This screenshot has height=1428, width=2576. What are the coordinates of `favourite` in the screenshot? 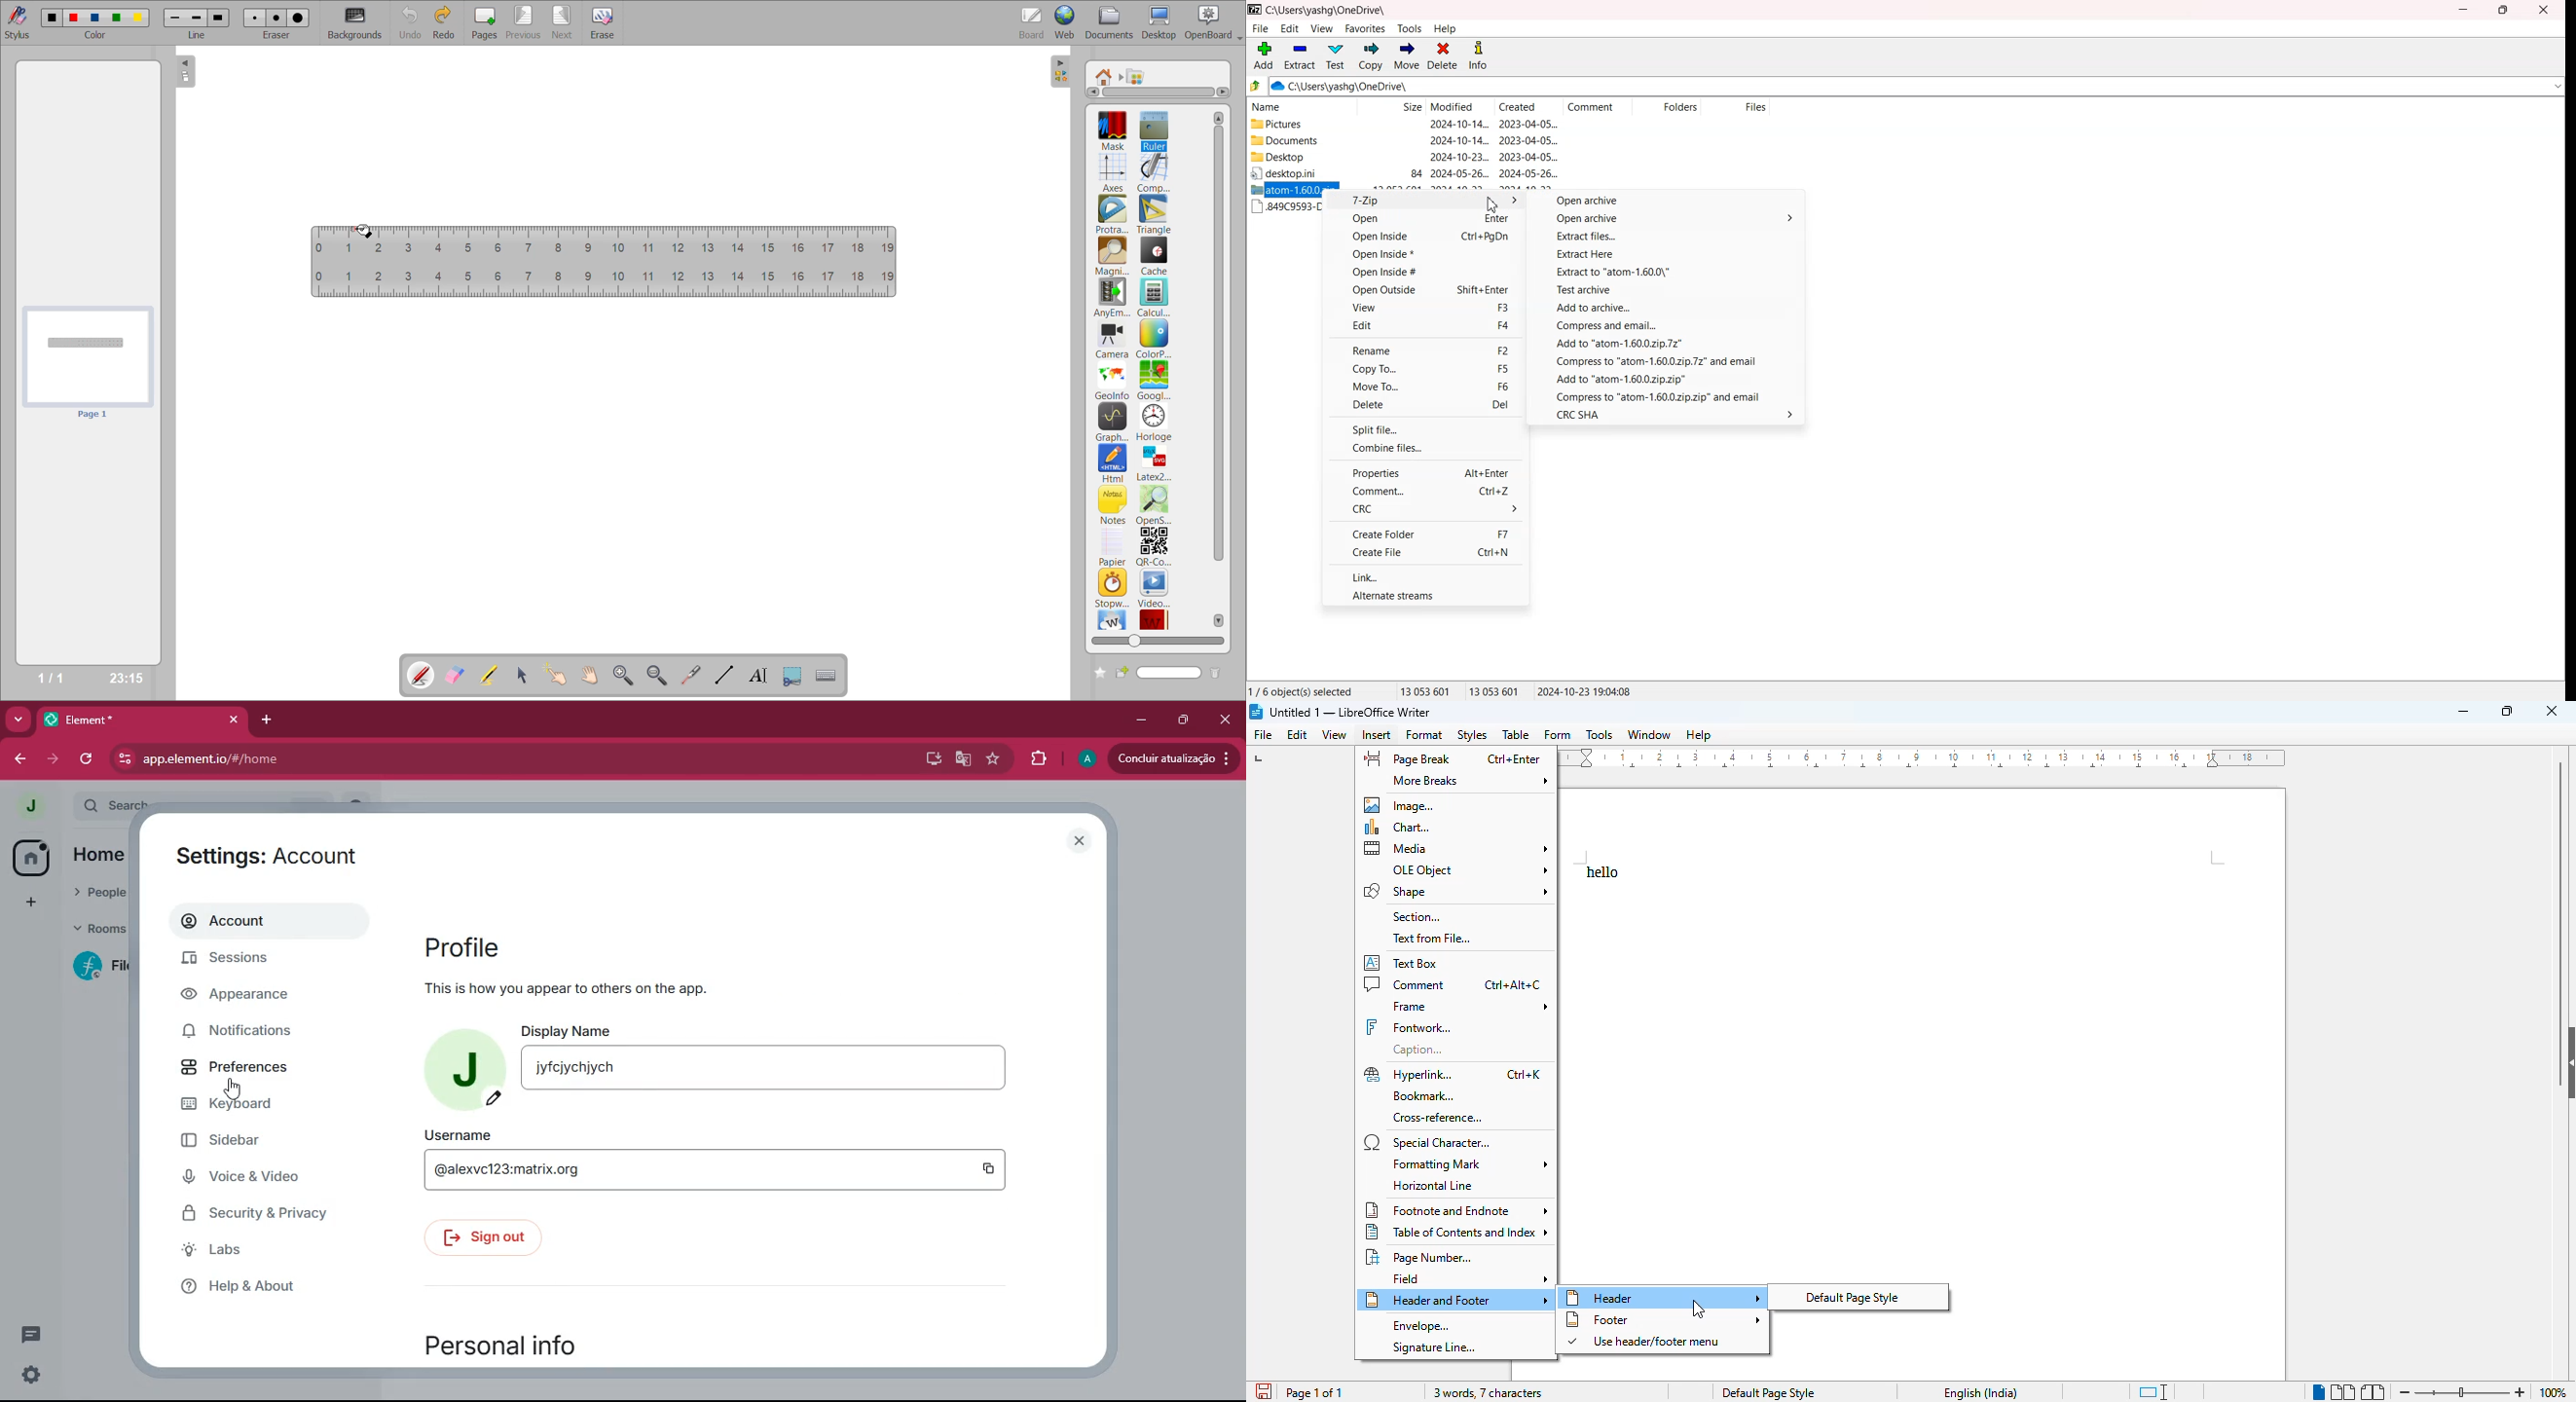 It's located at (994, 759).